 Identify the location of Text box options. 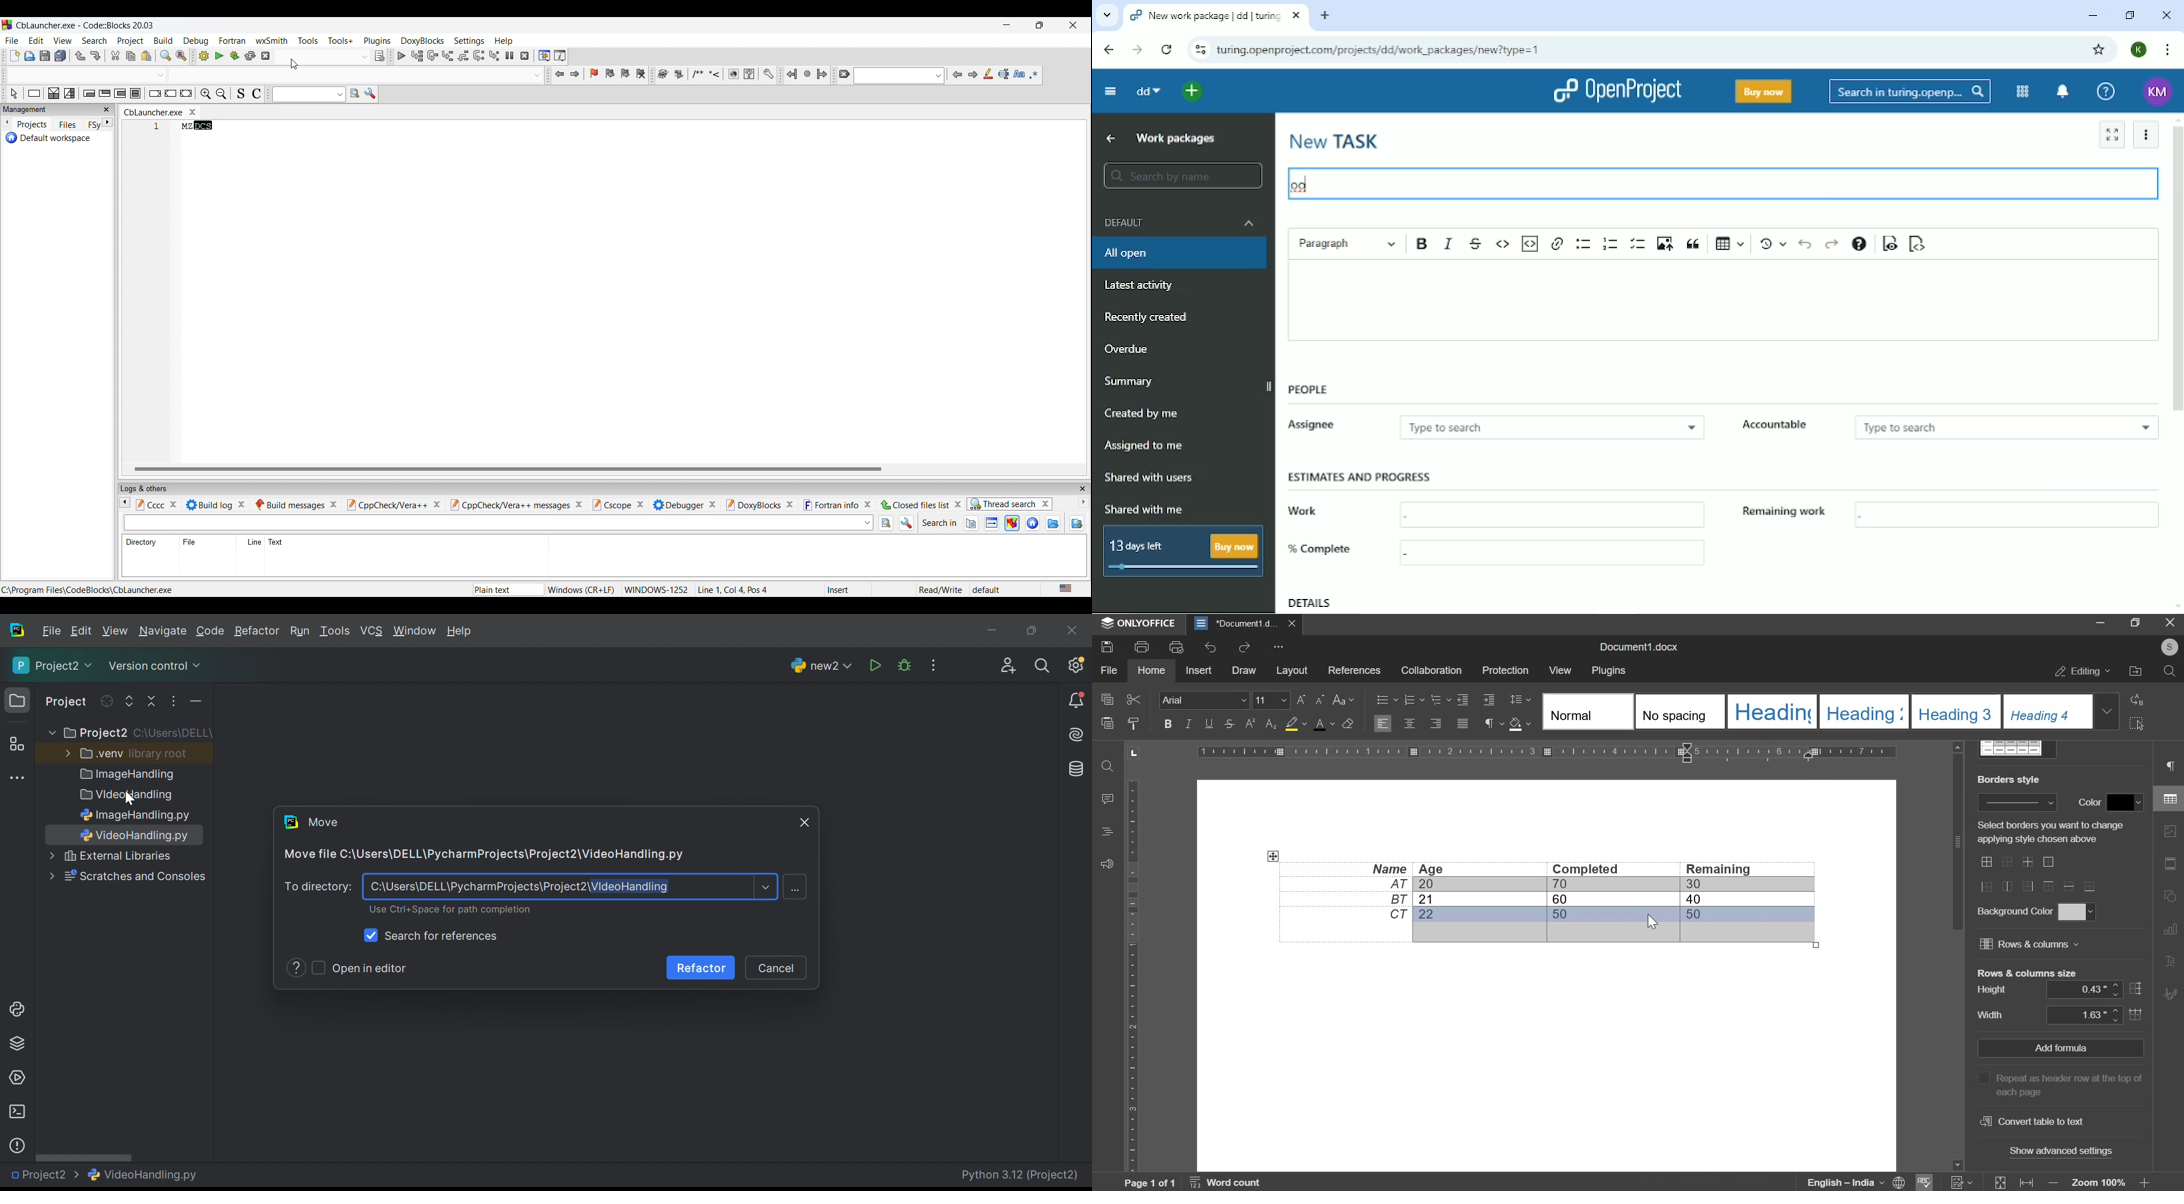
(868, 522).